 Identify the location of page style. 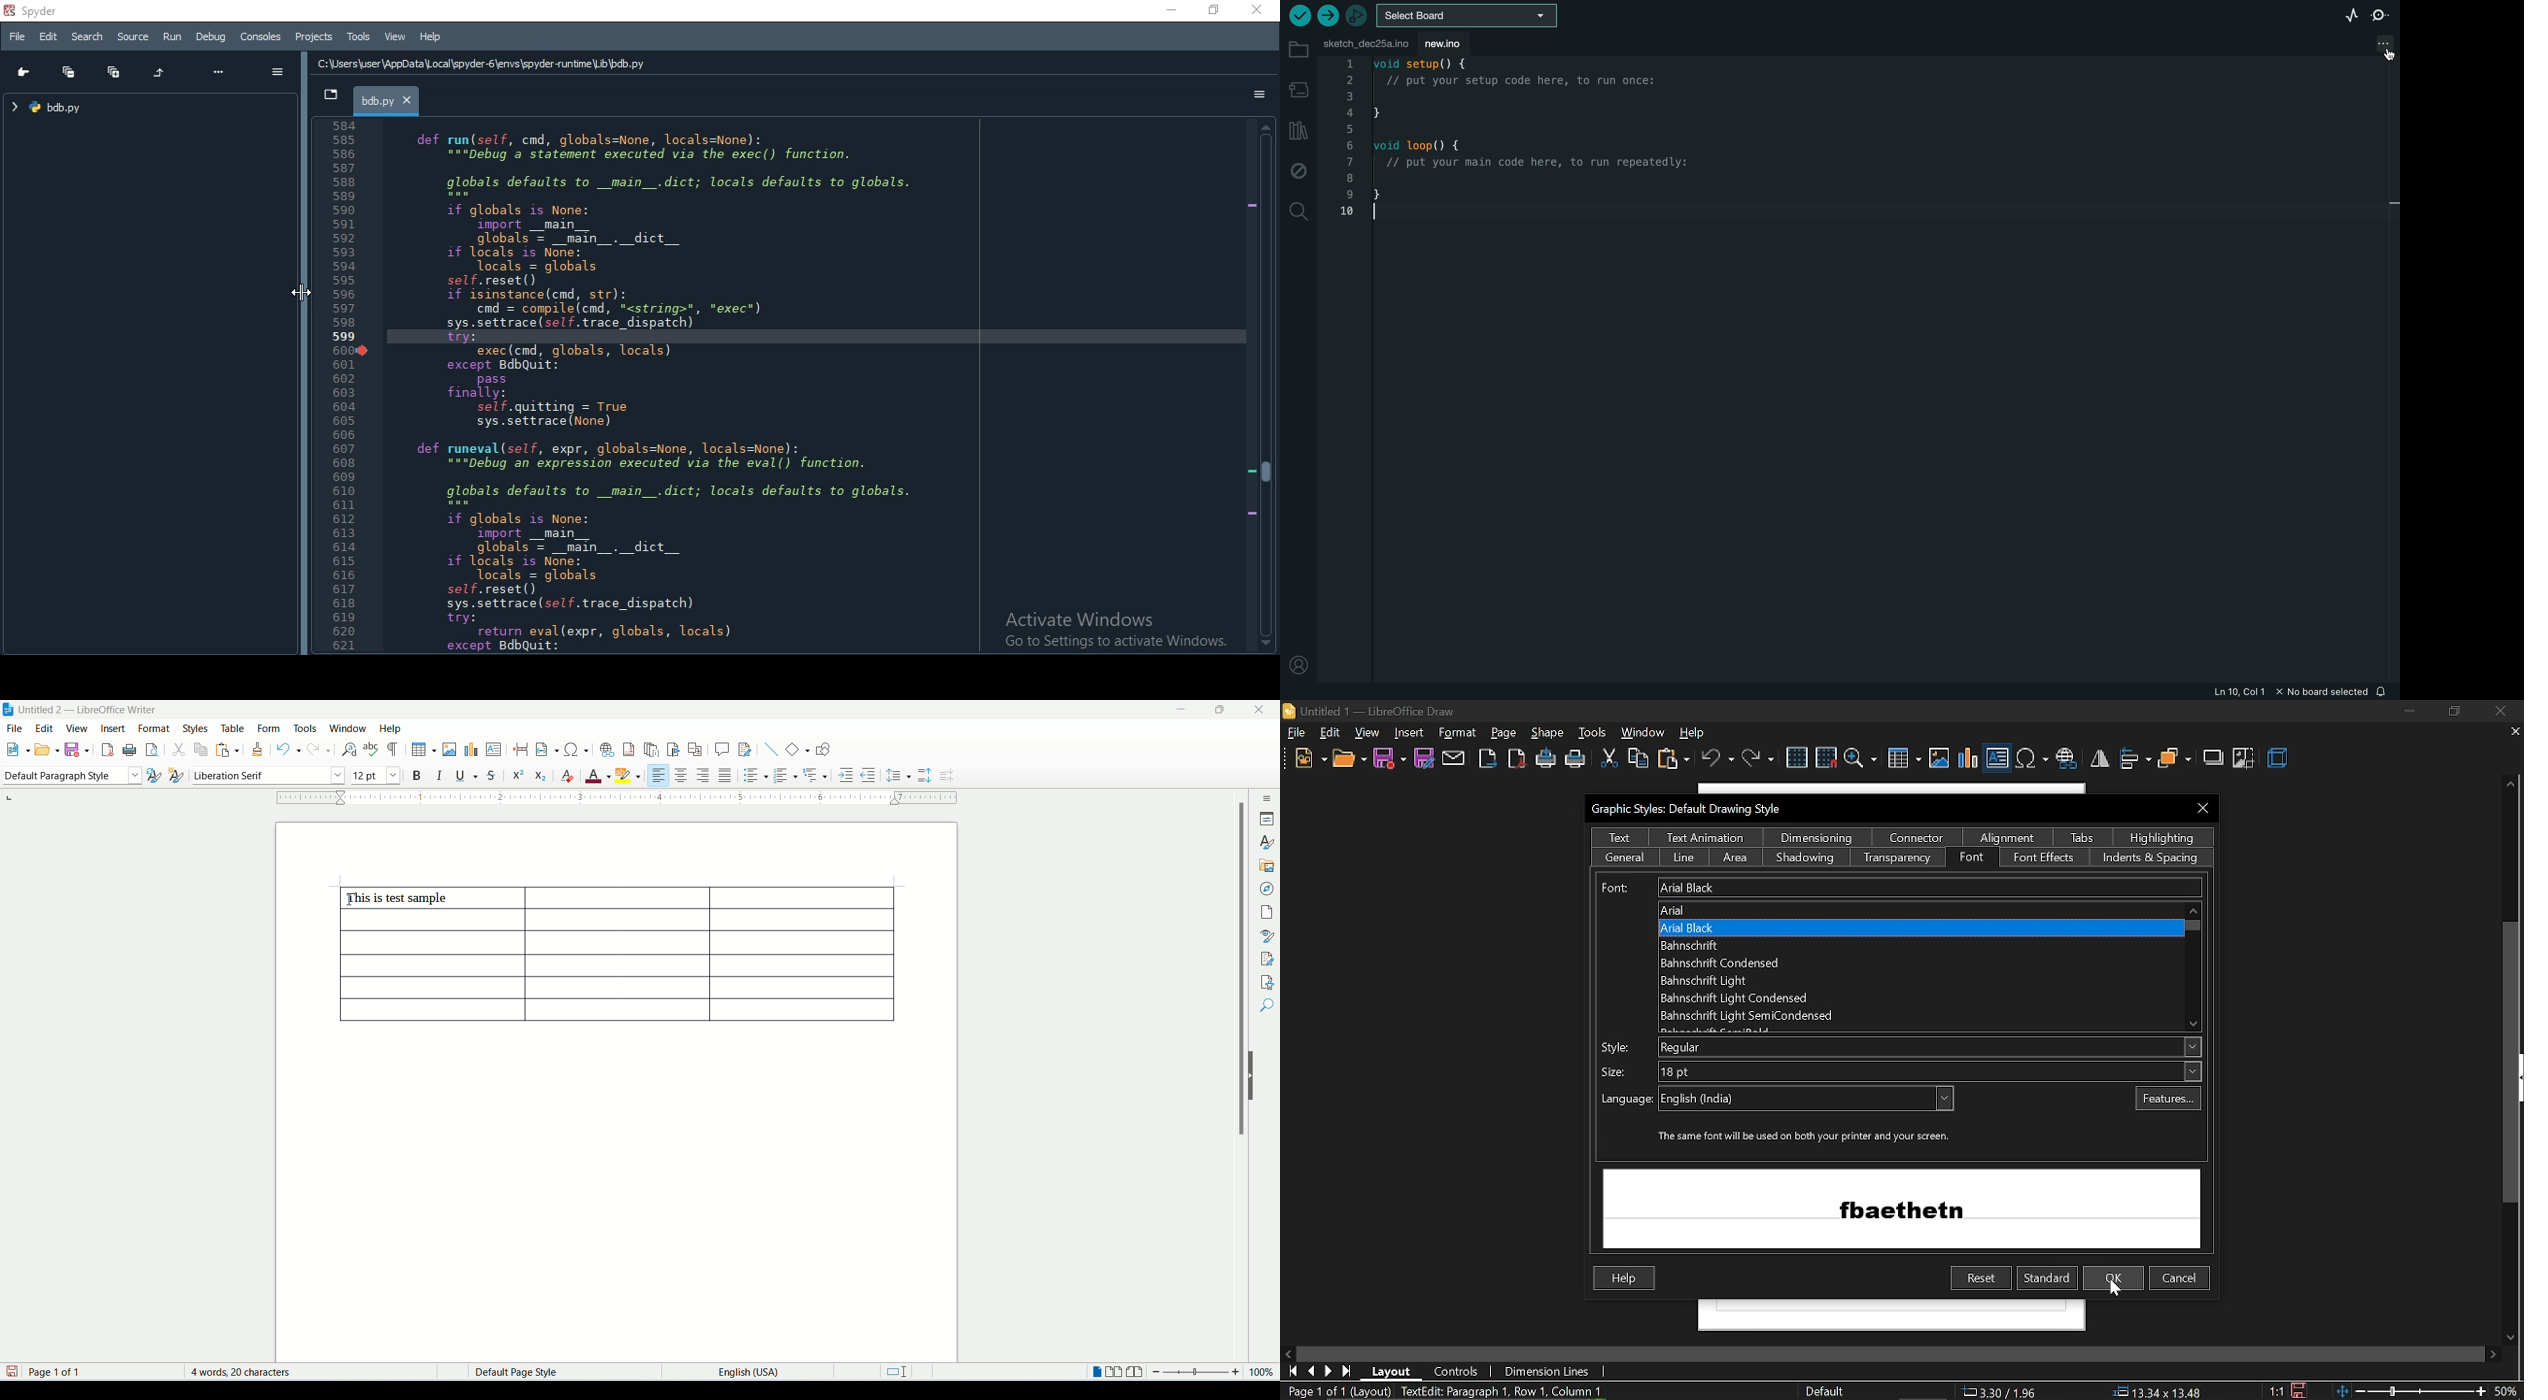
(525, 1374).